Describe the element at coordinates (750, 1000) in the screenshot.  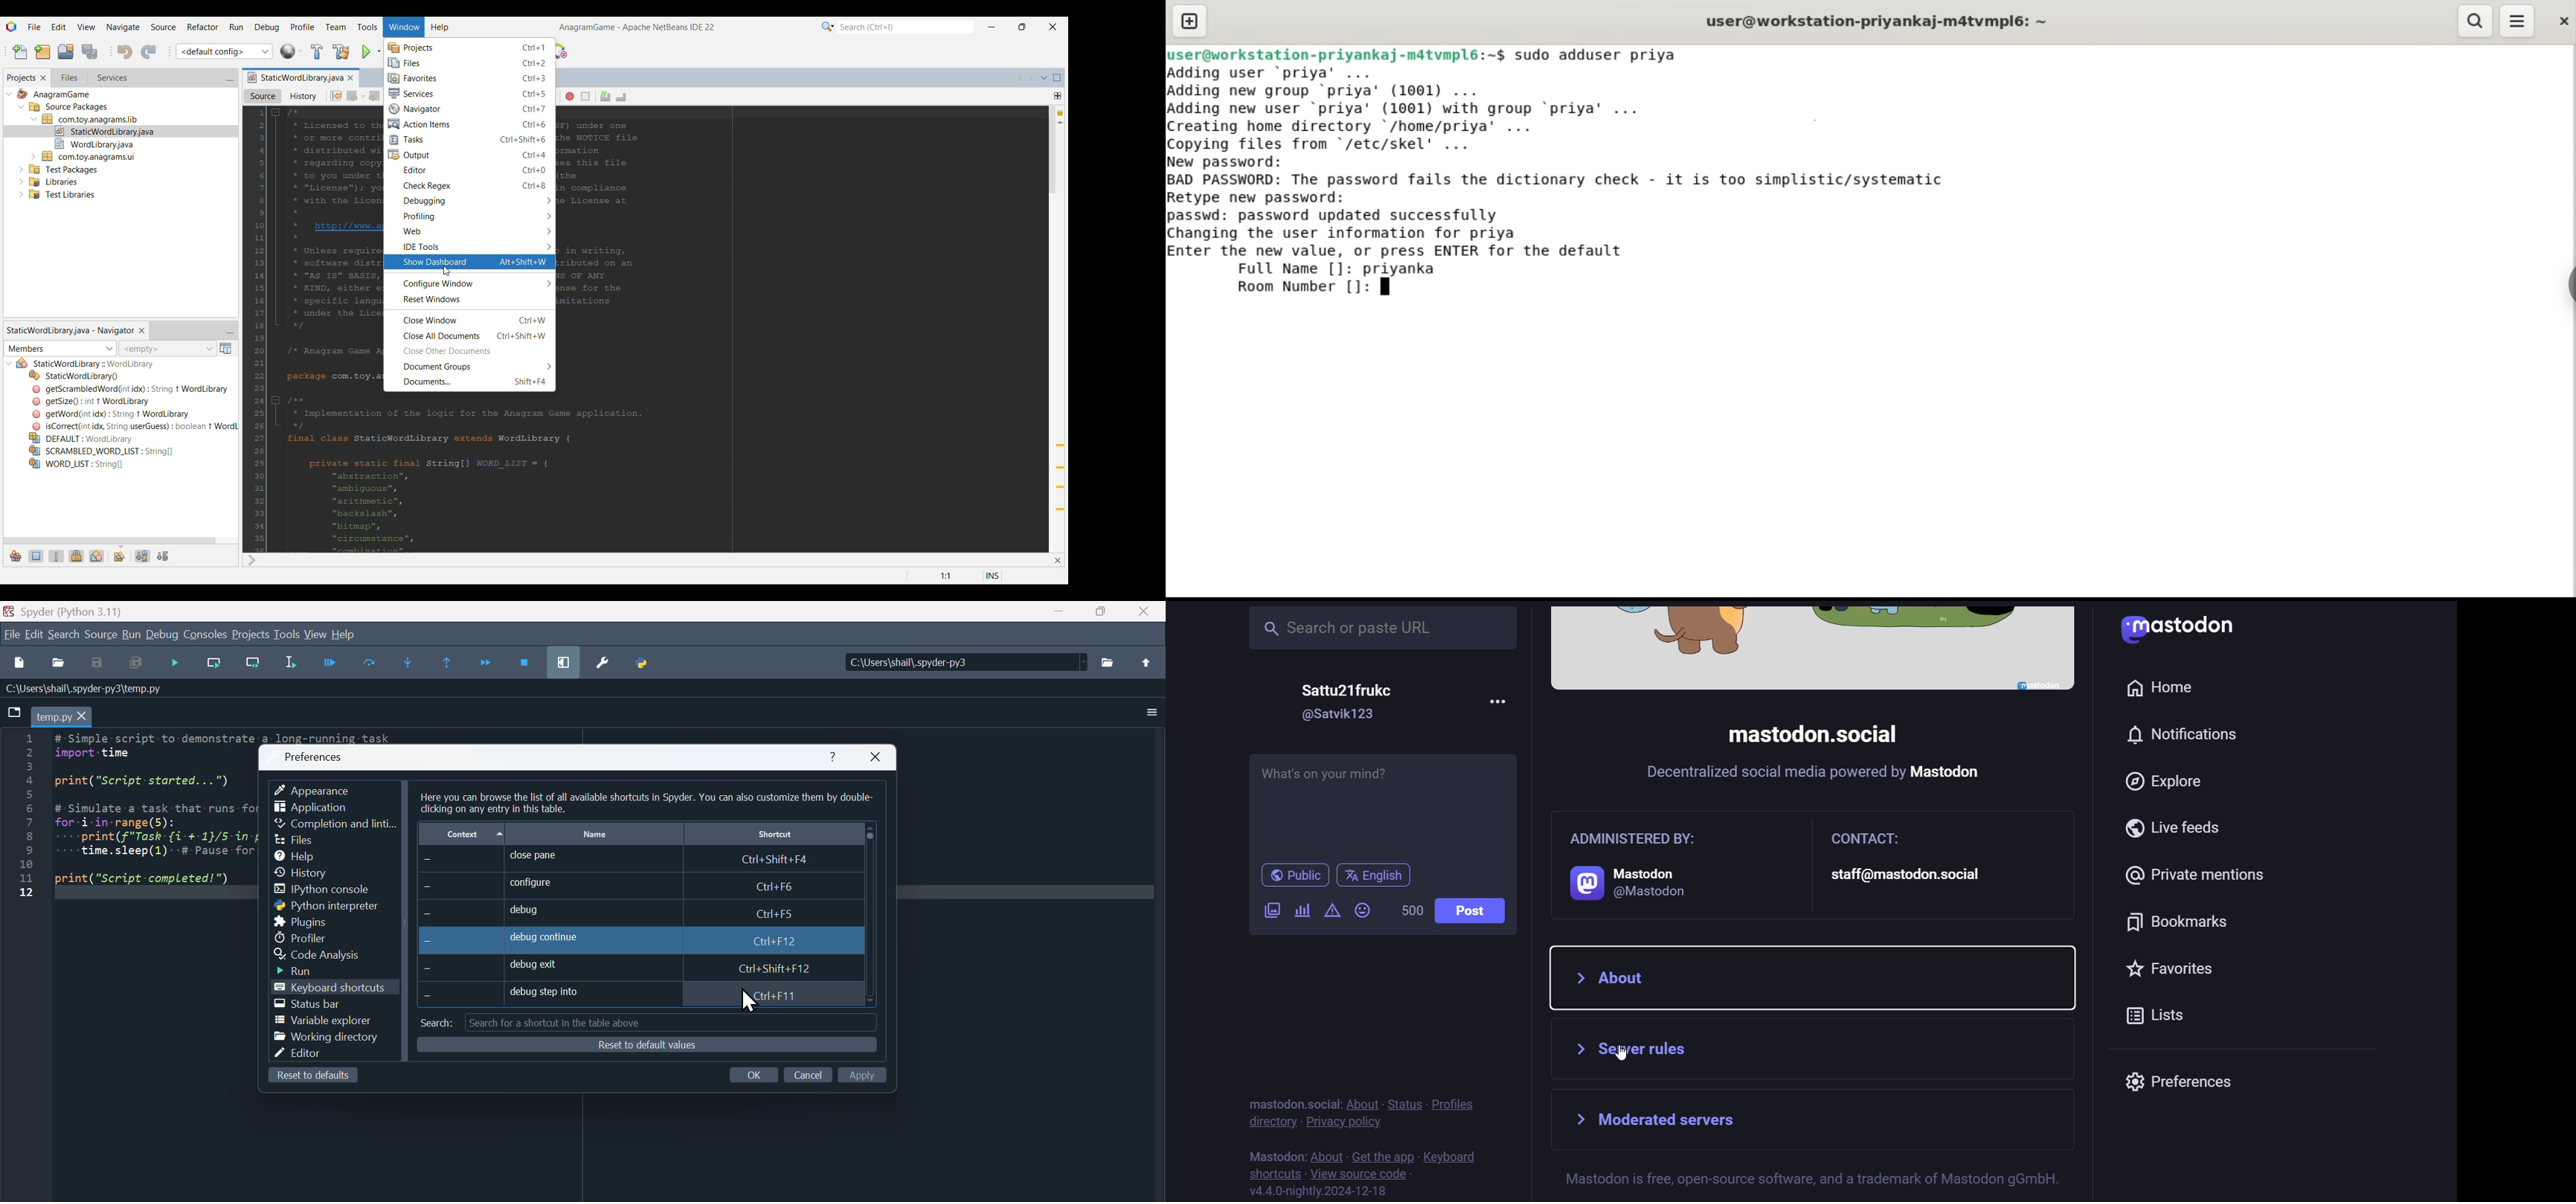
I see `Cursor on debug shortcut` at that location.